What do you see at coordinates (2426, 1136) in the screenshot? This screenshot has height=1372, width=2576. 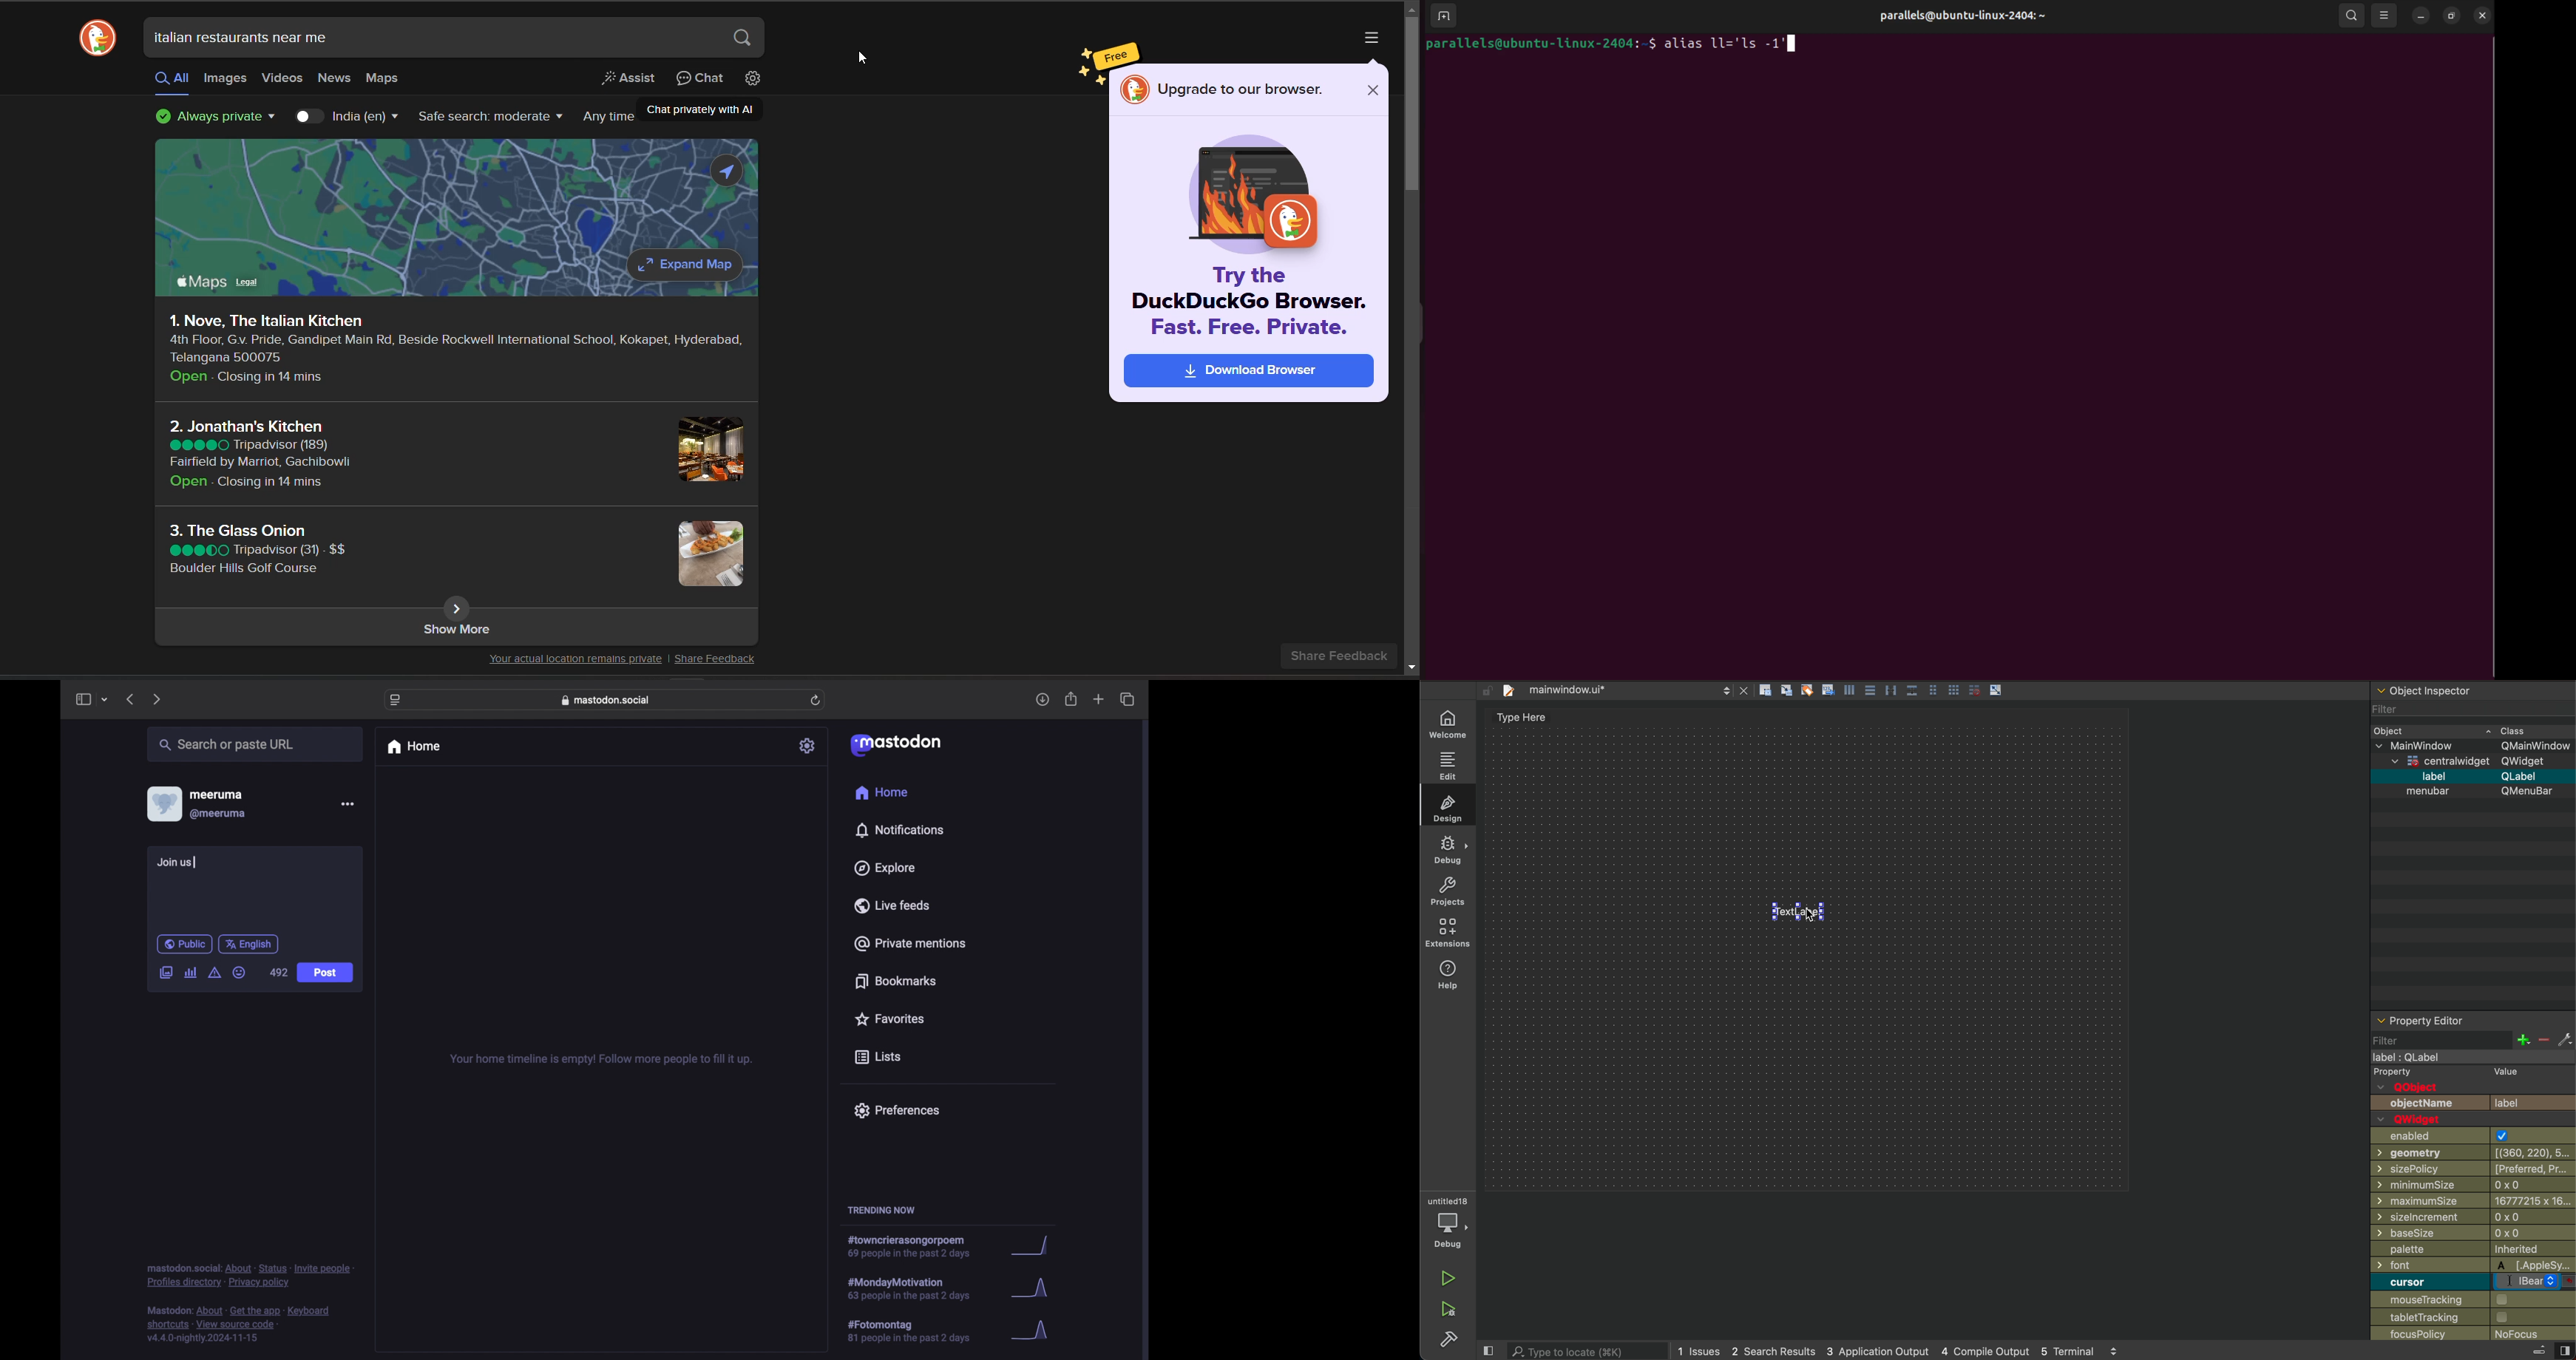 I see `enabled` at bounding box center [2426, 1136].